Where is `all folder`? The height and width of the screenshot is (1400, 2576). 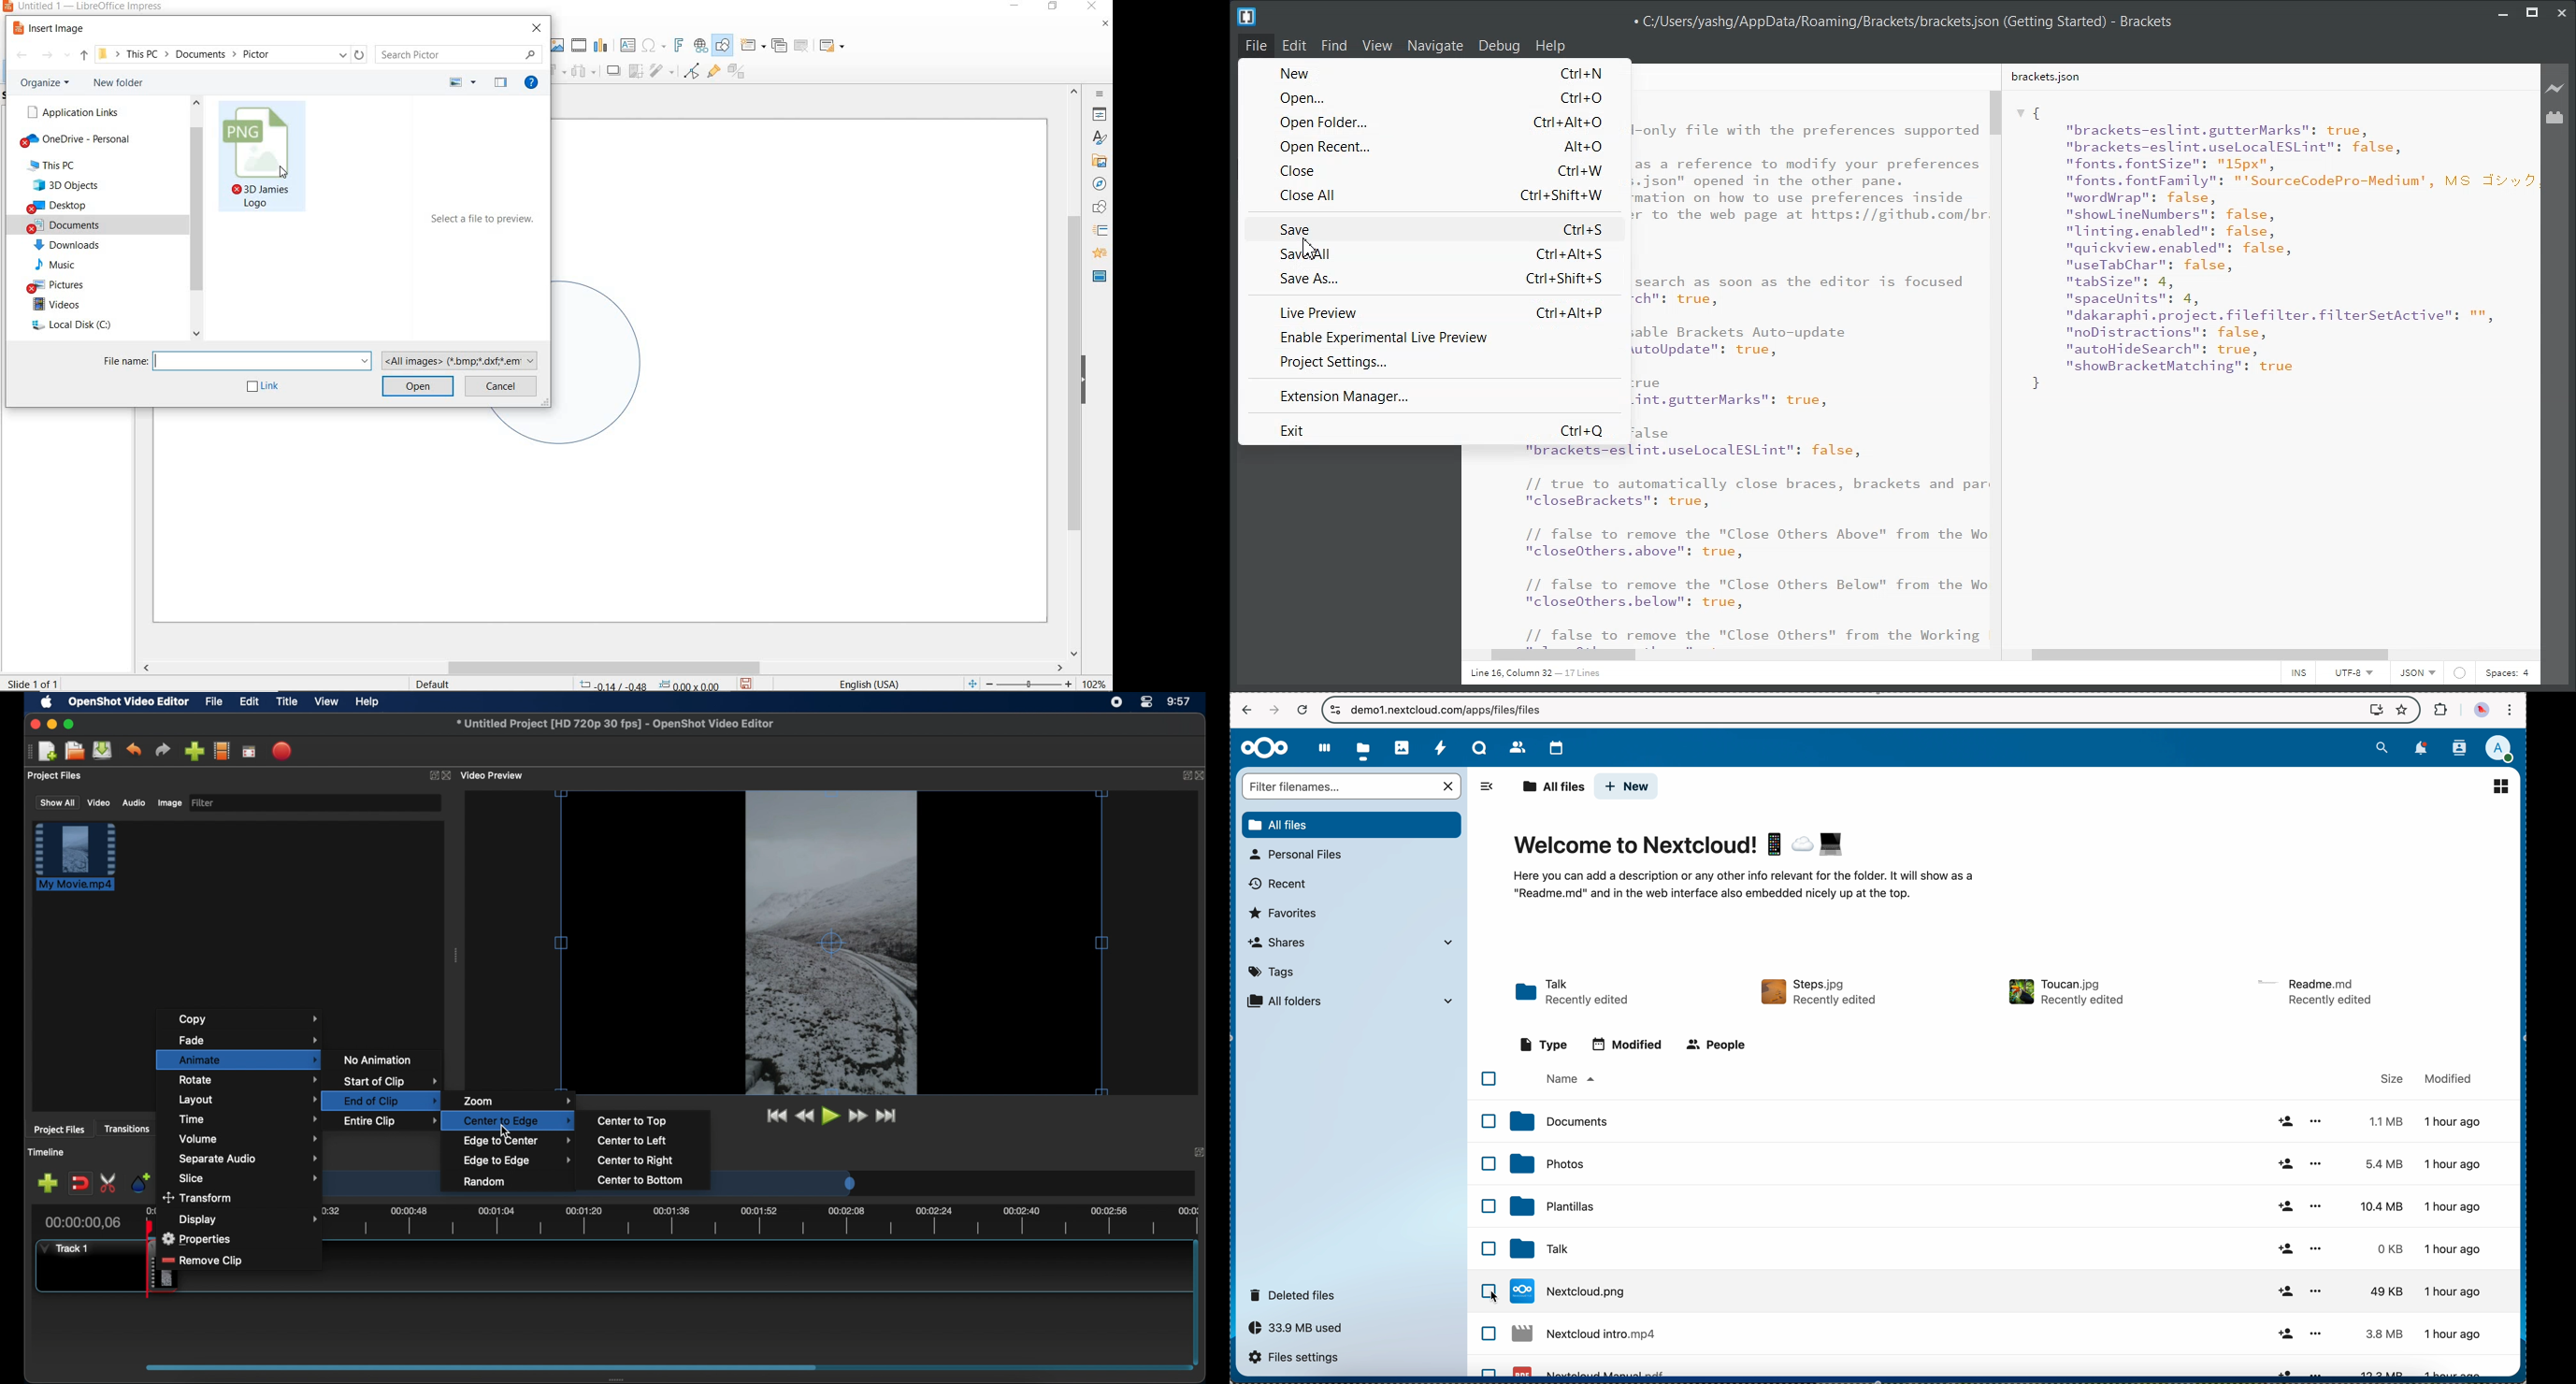
all folder is located at coordinates (1355, 1001).